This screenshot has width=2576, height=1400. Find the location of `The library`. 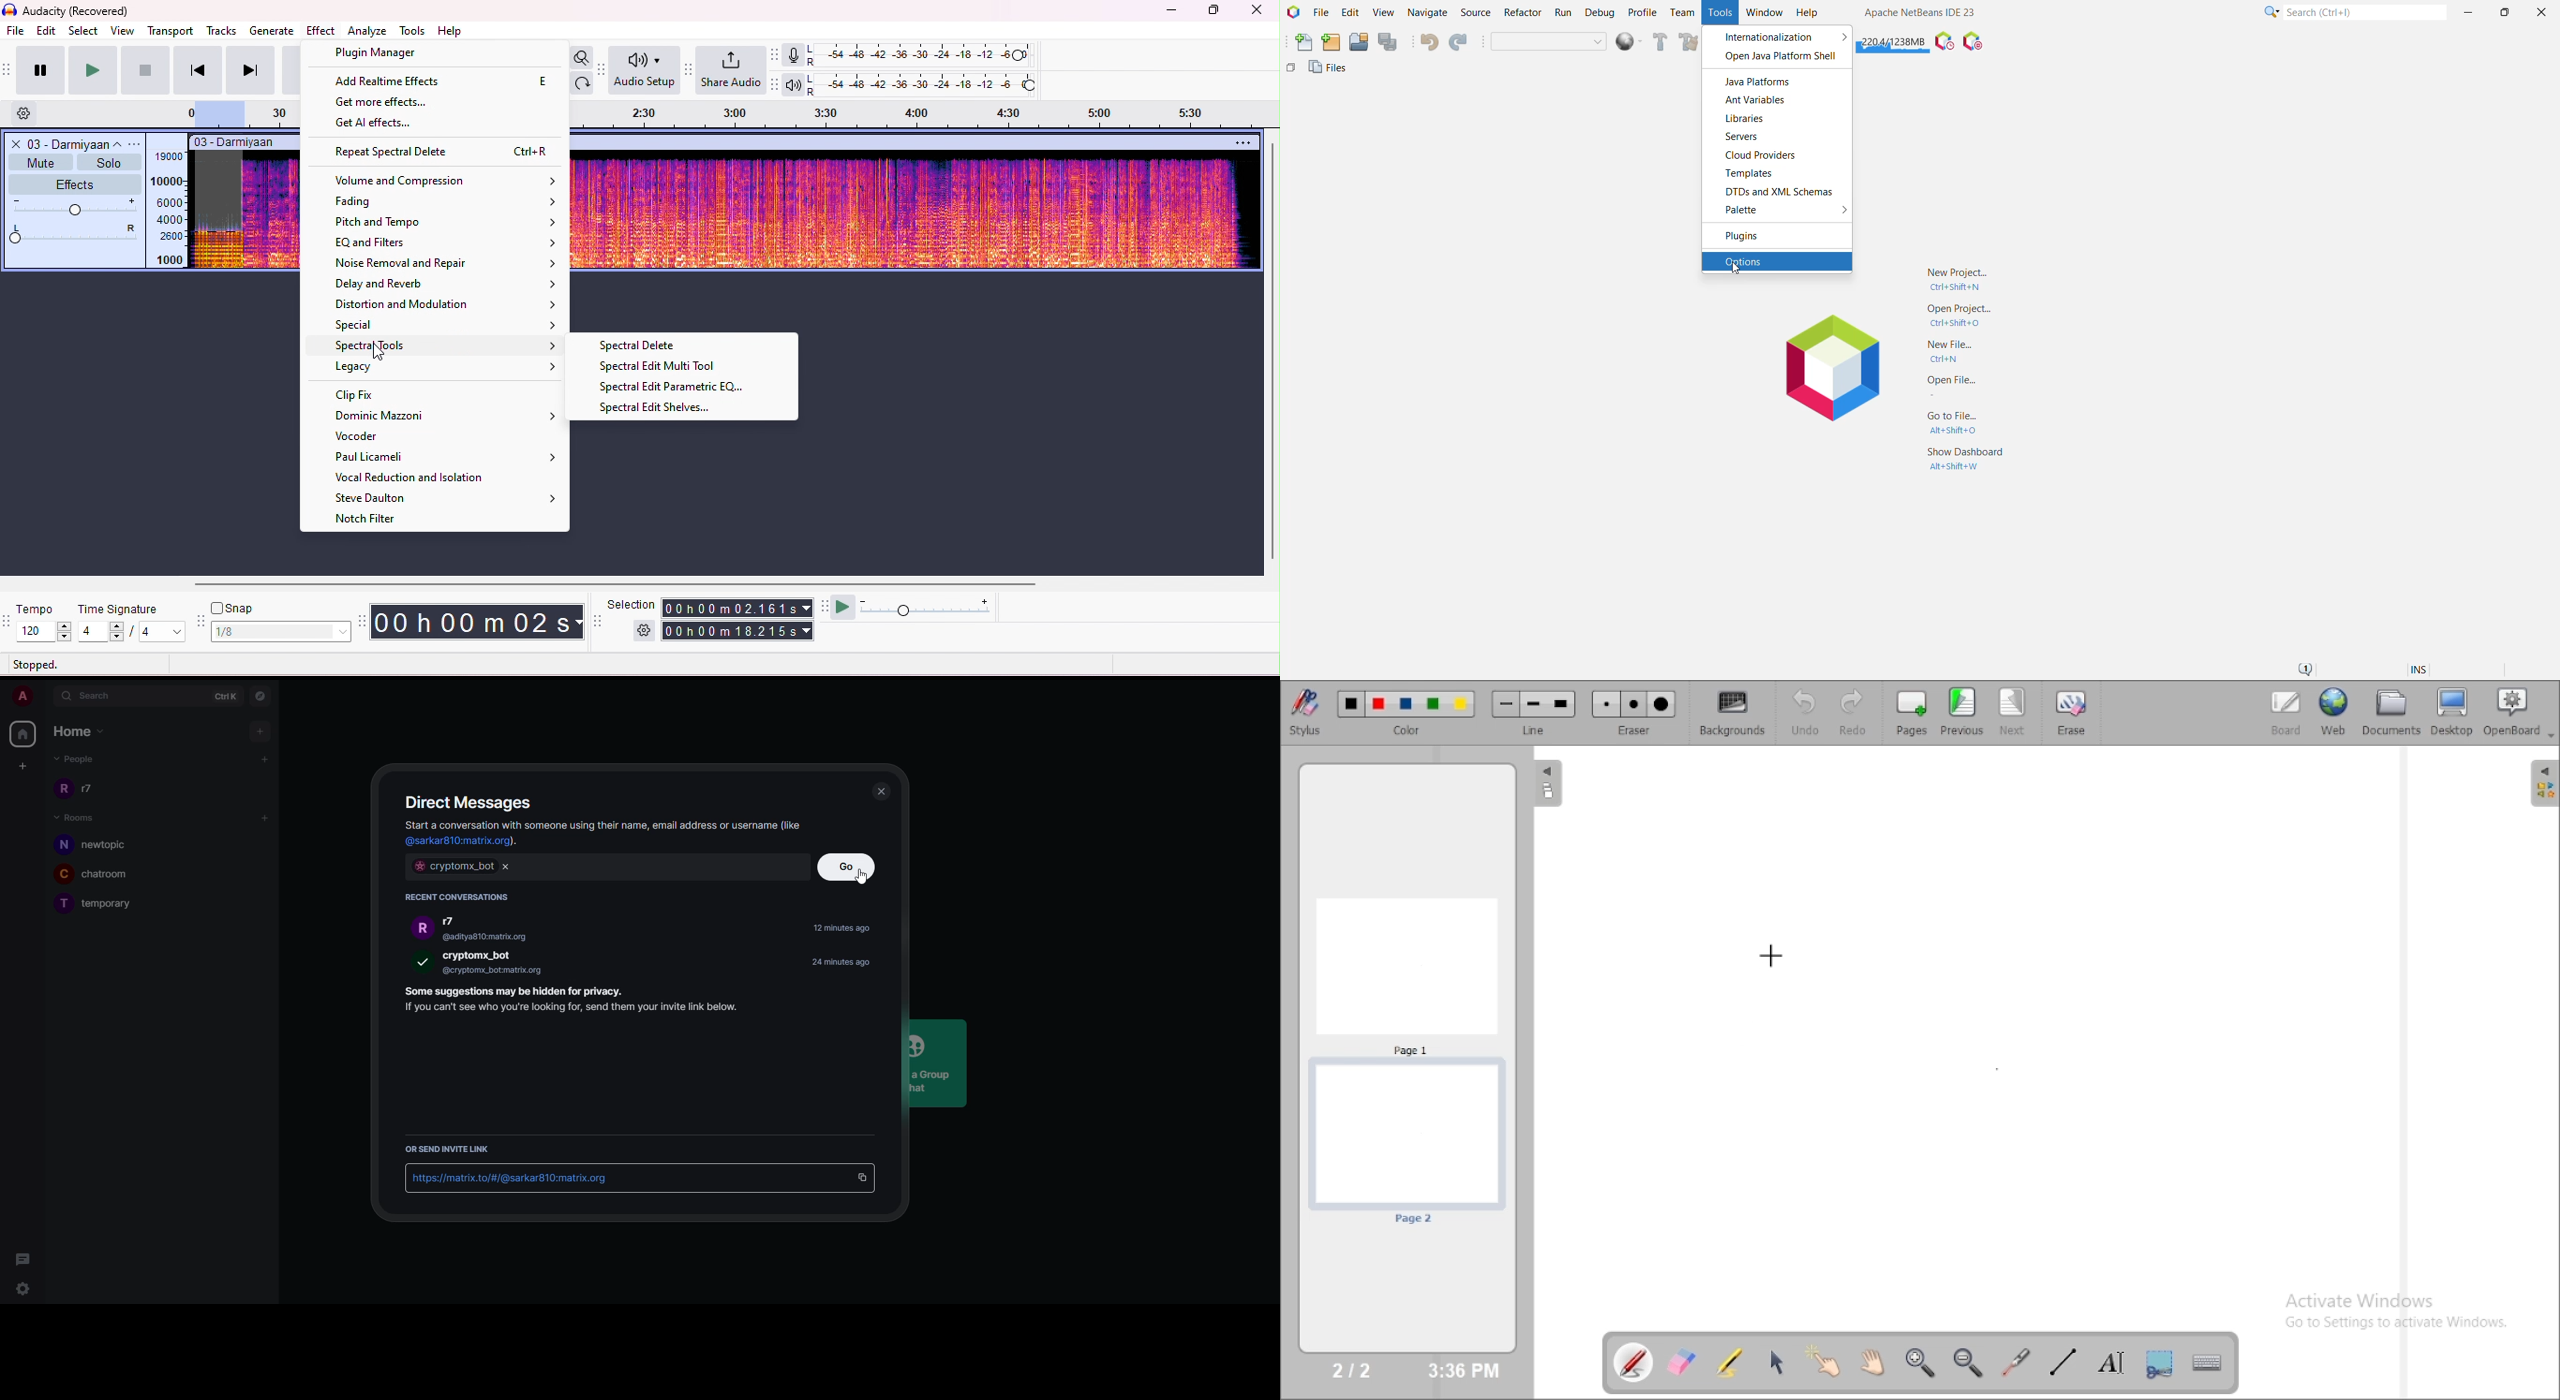

The library is located at coordinates (2544, 782).